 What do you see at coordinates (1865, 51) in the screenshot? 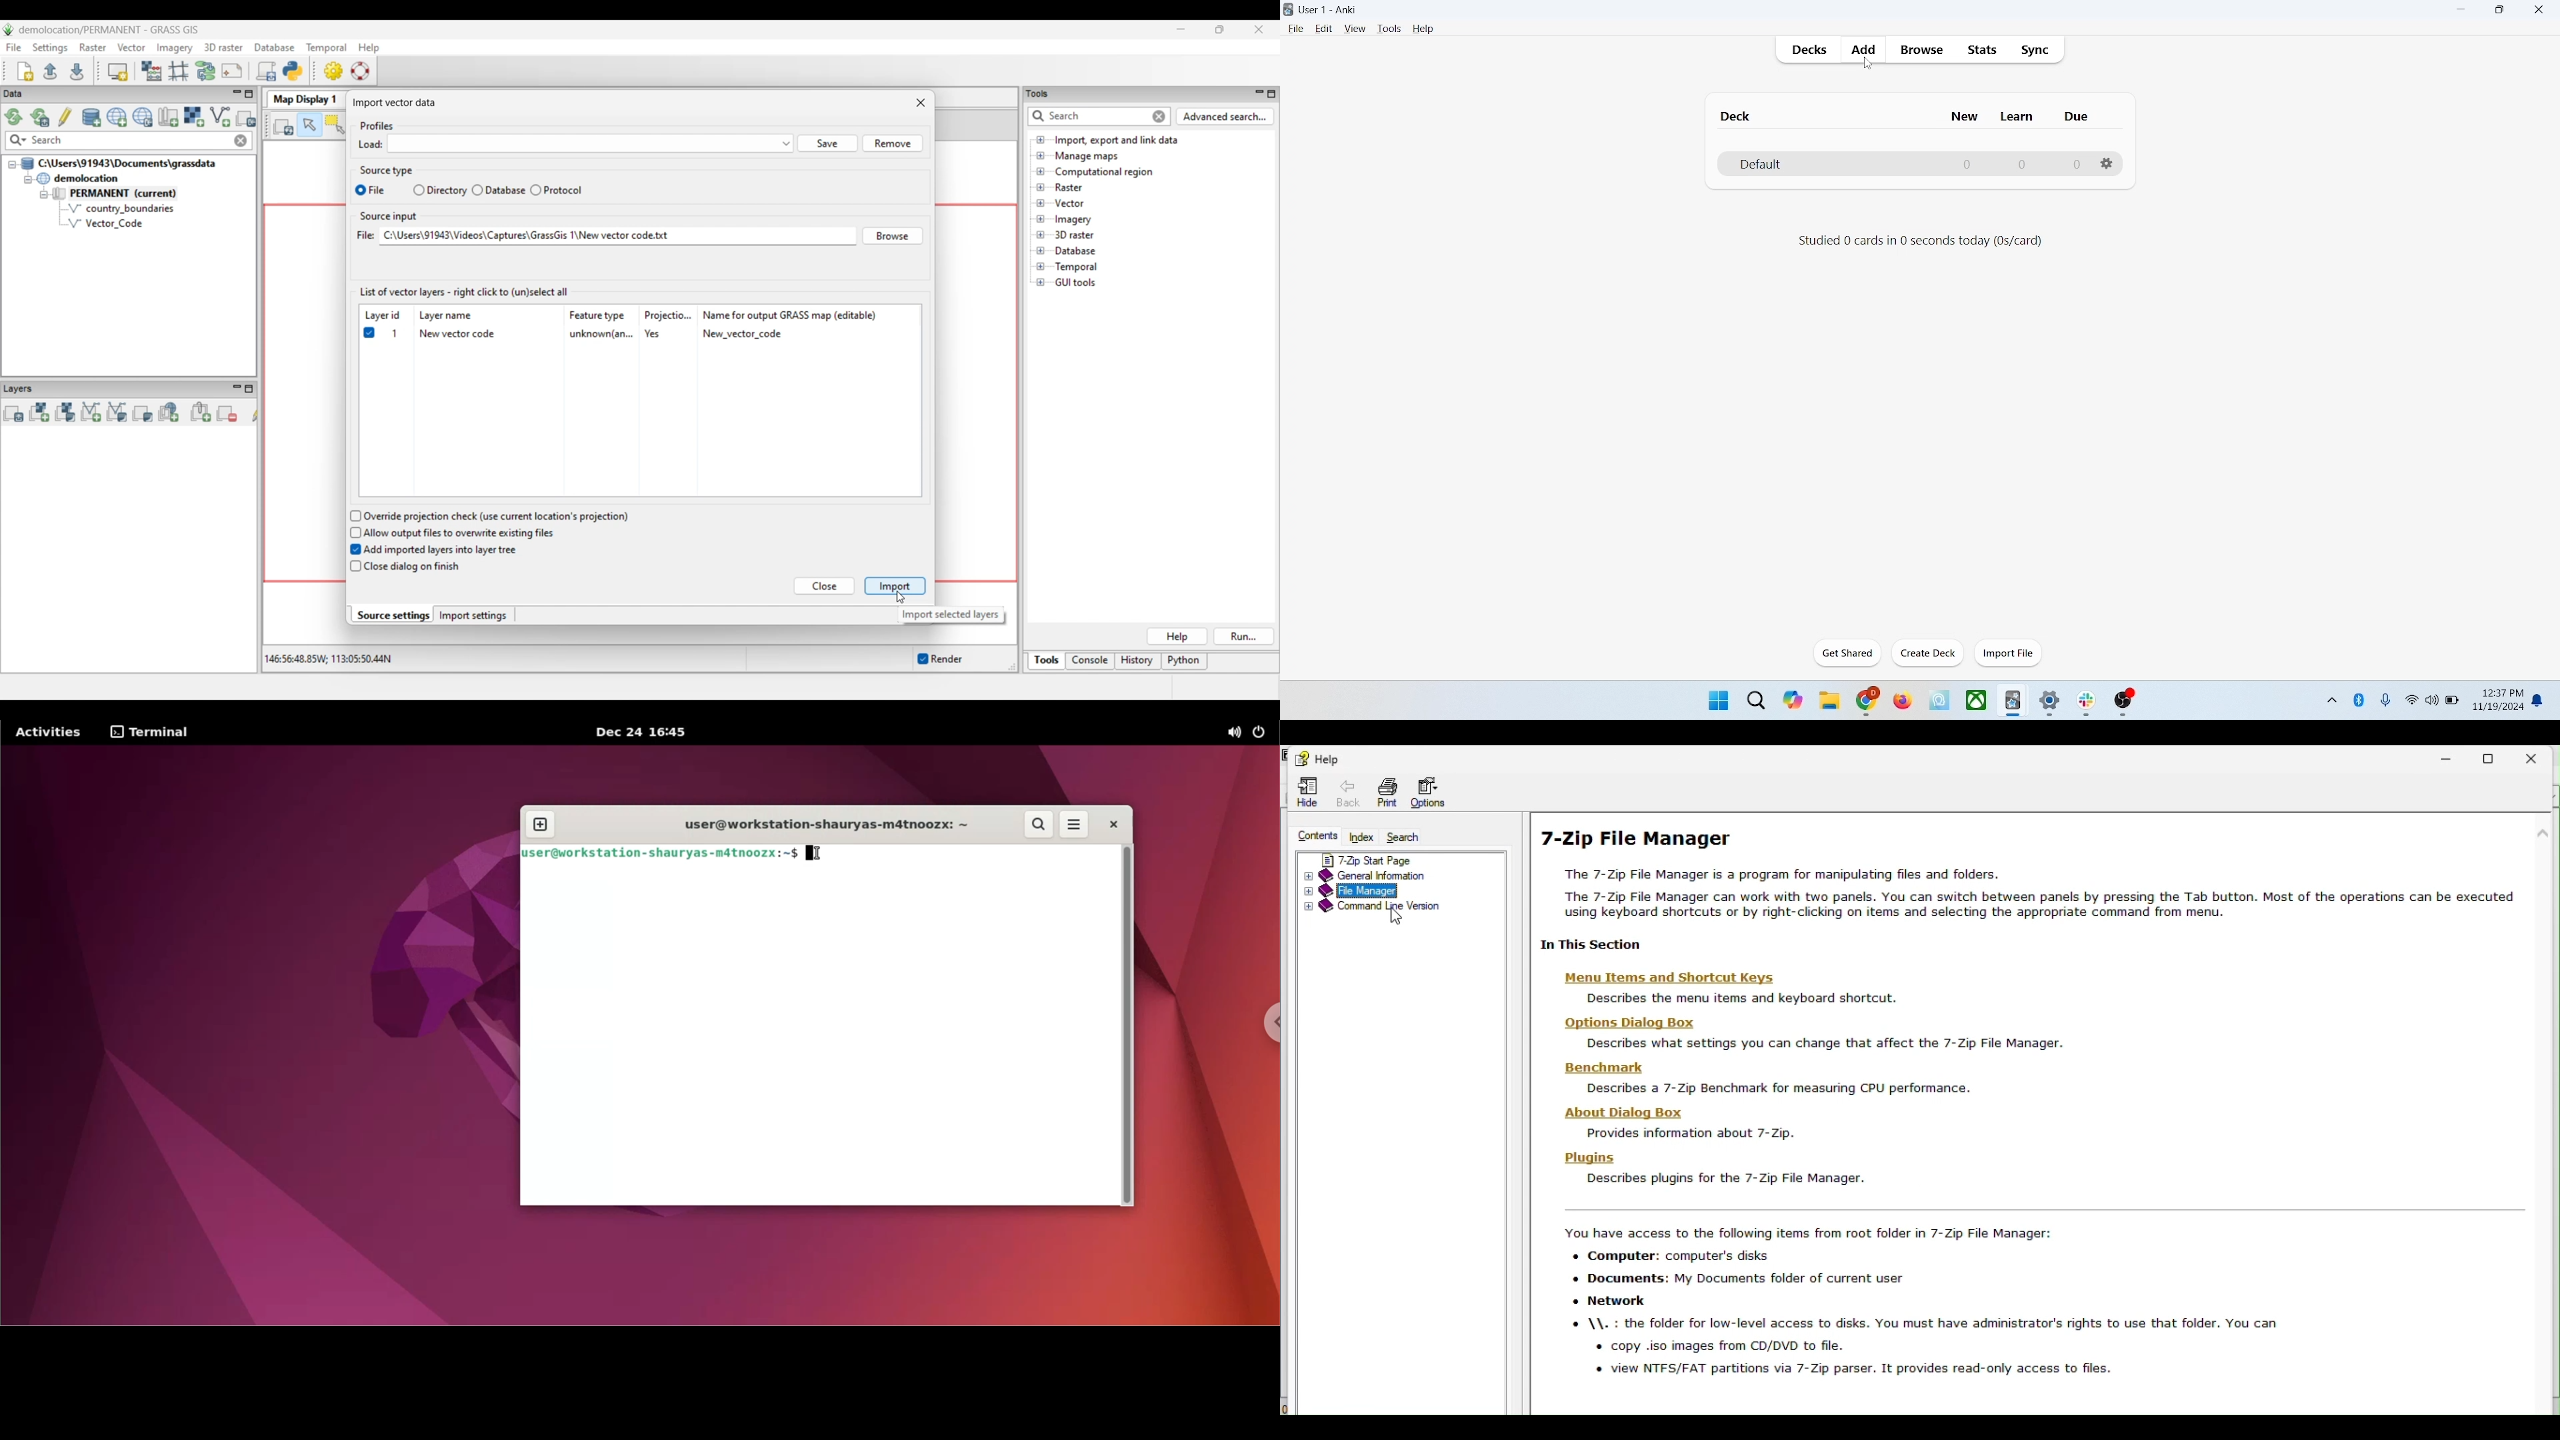
I see `add` at bounding box center [1865, 51].